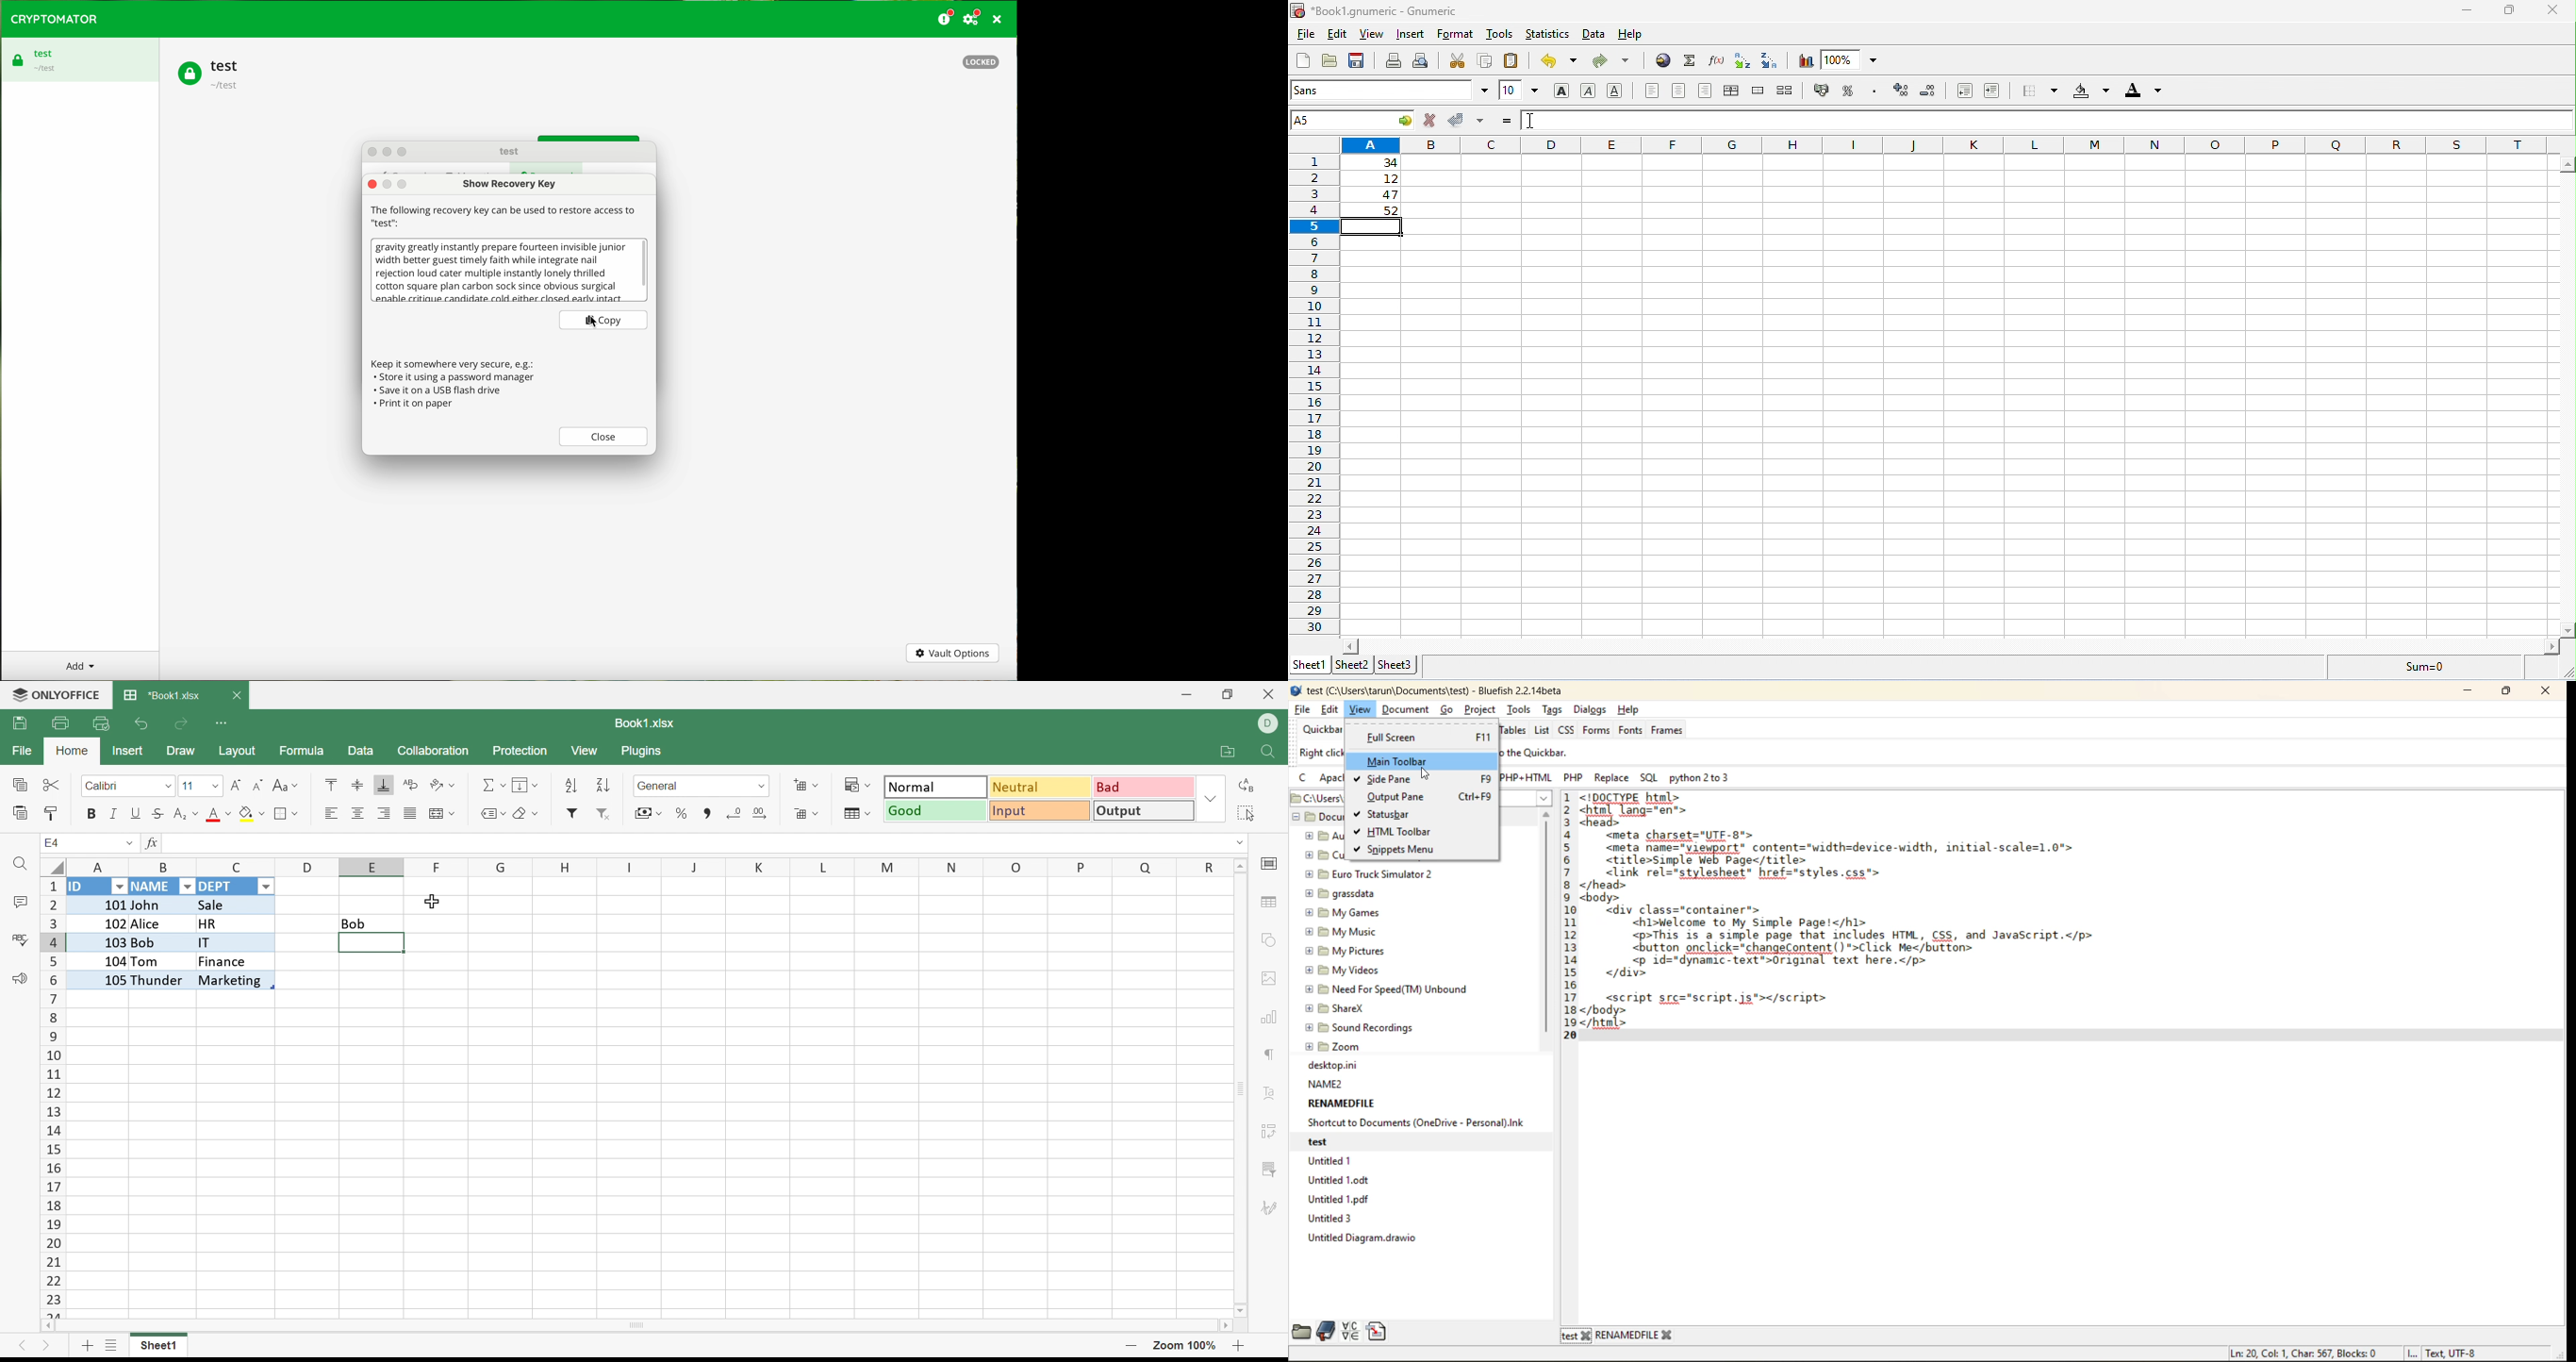 The image size is (2576, 1372). I want to click on Bad, so click(1141, 790).